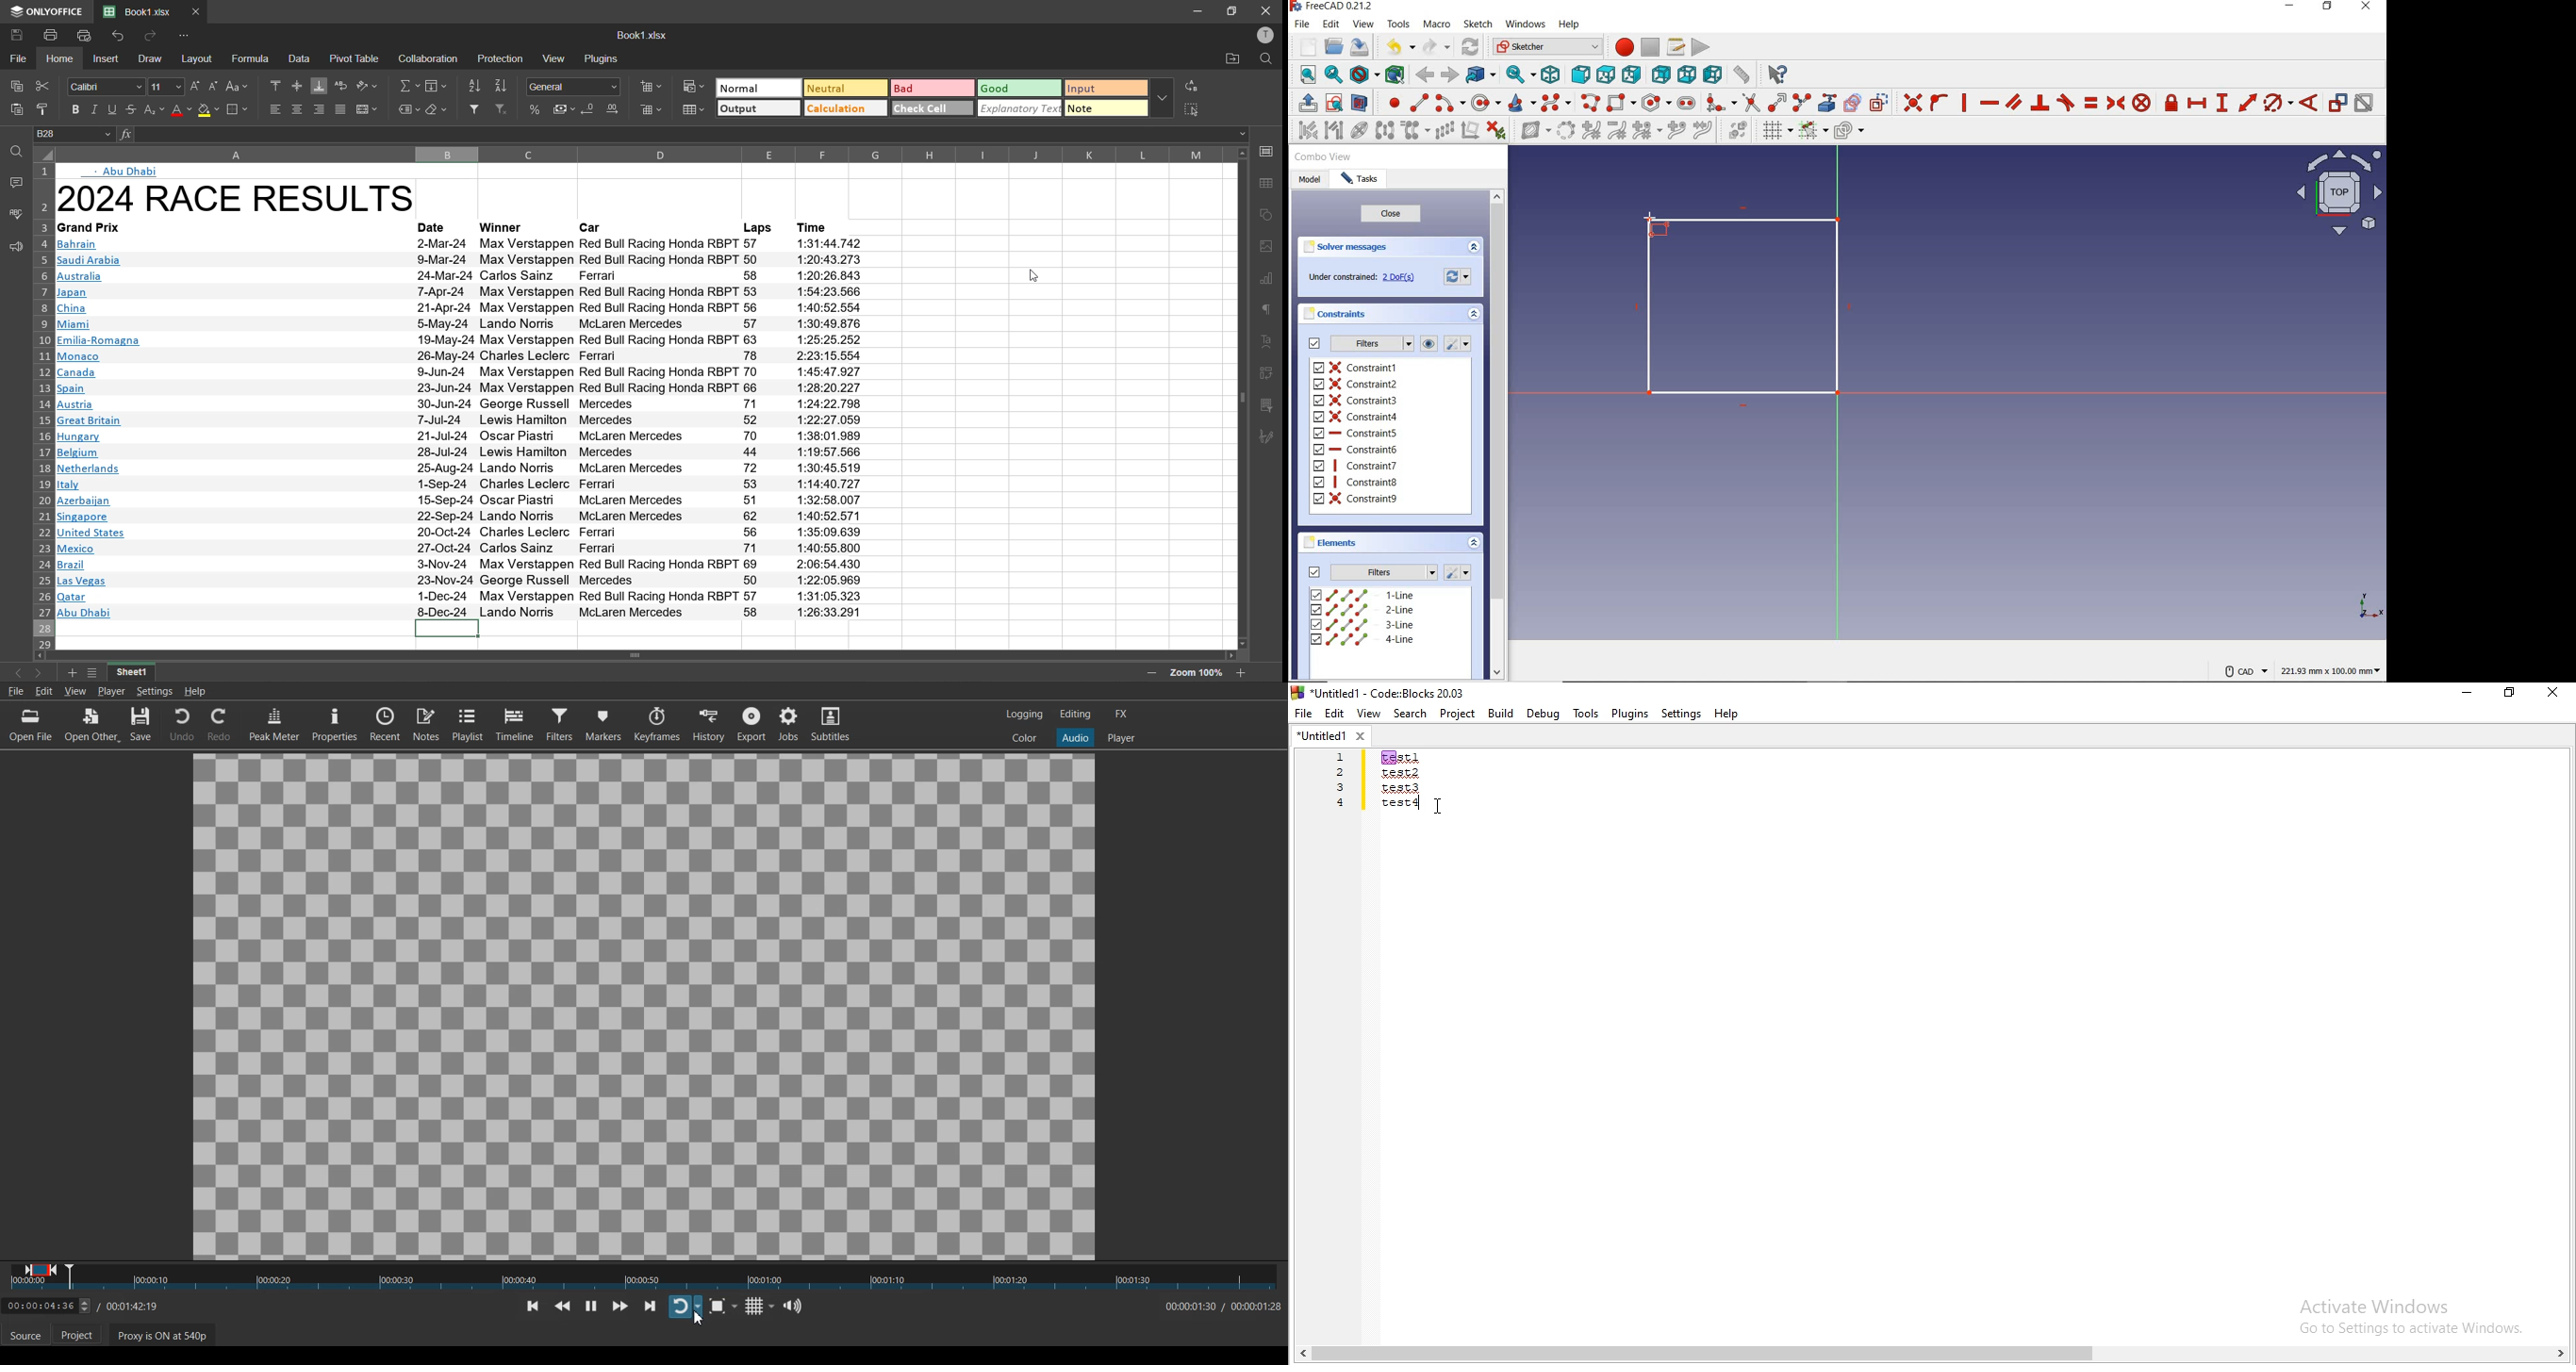 This screenshot has height=1372, width=2576. What do you see at coordinates (468, 244) in the screenshot?
I see `Bahrain 2-Mar-24 Max Verstappen Red Bull Racing Honda RBPT 57 1:31:44.742` at bounding box center [468, 244].